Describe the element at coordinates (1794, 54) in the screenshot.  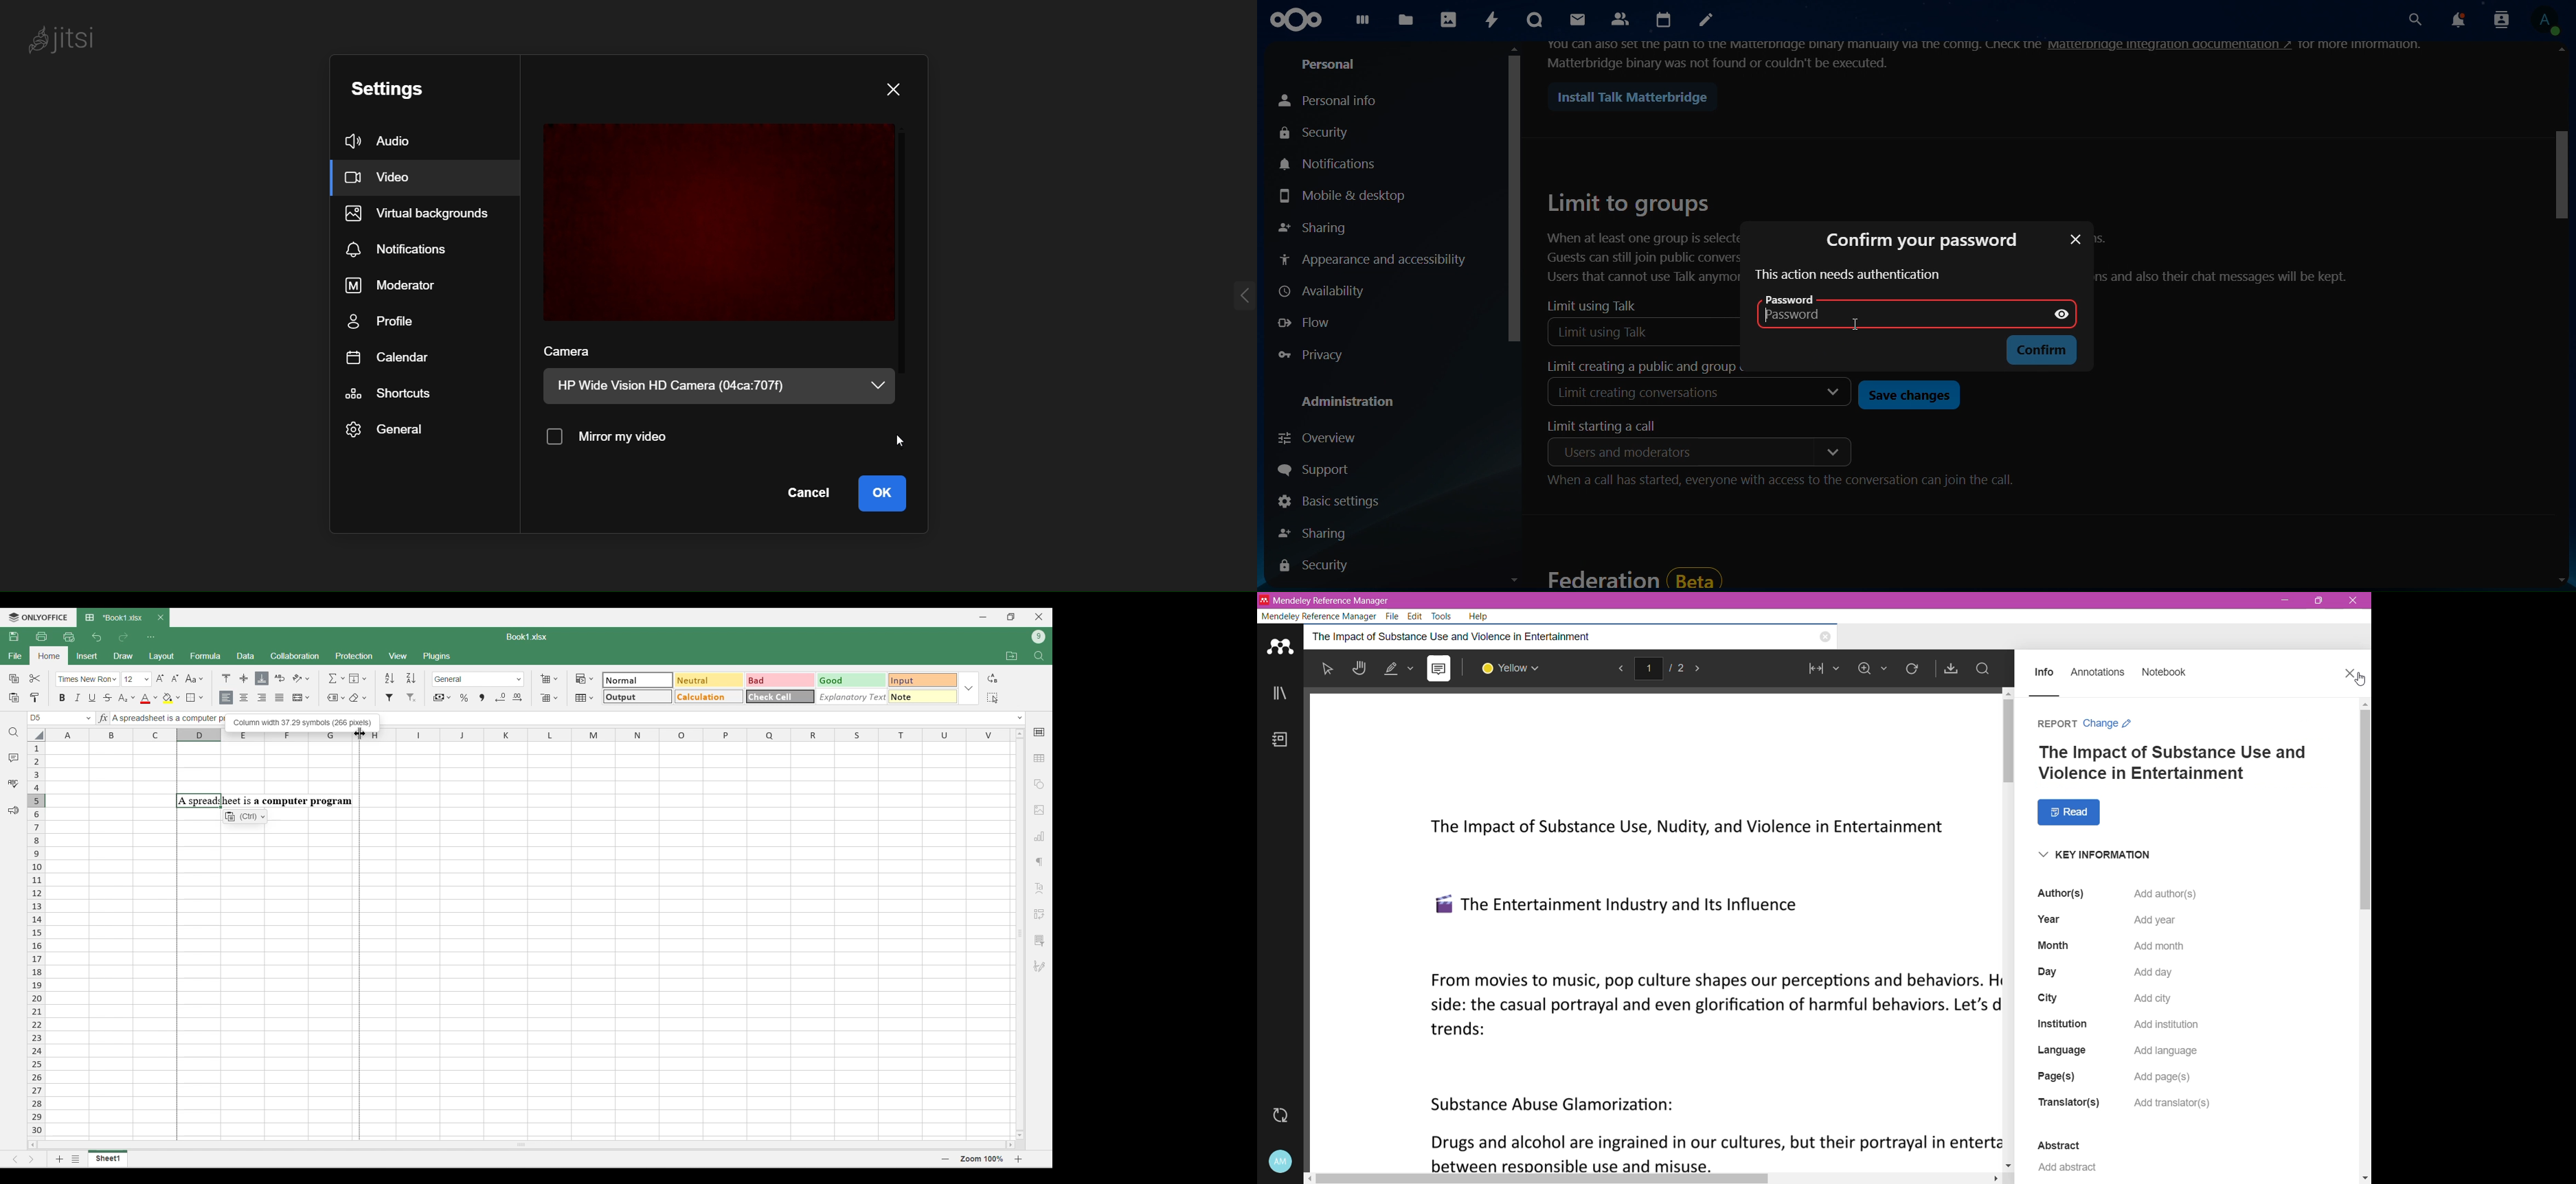
I see `text` at that location.